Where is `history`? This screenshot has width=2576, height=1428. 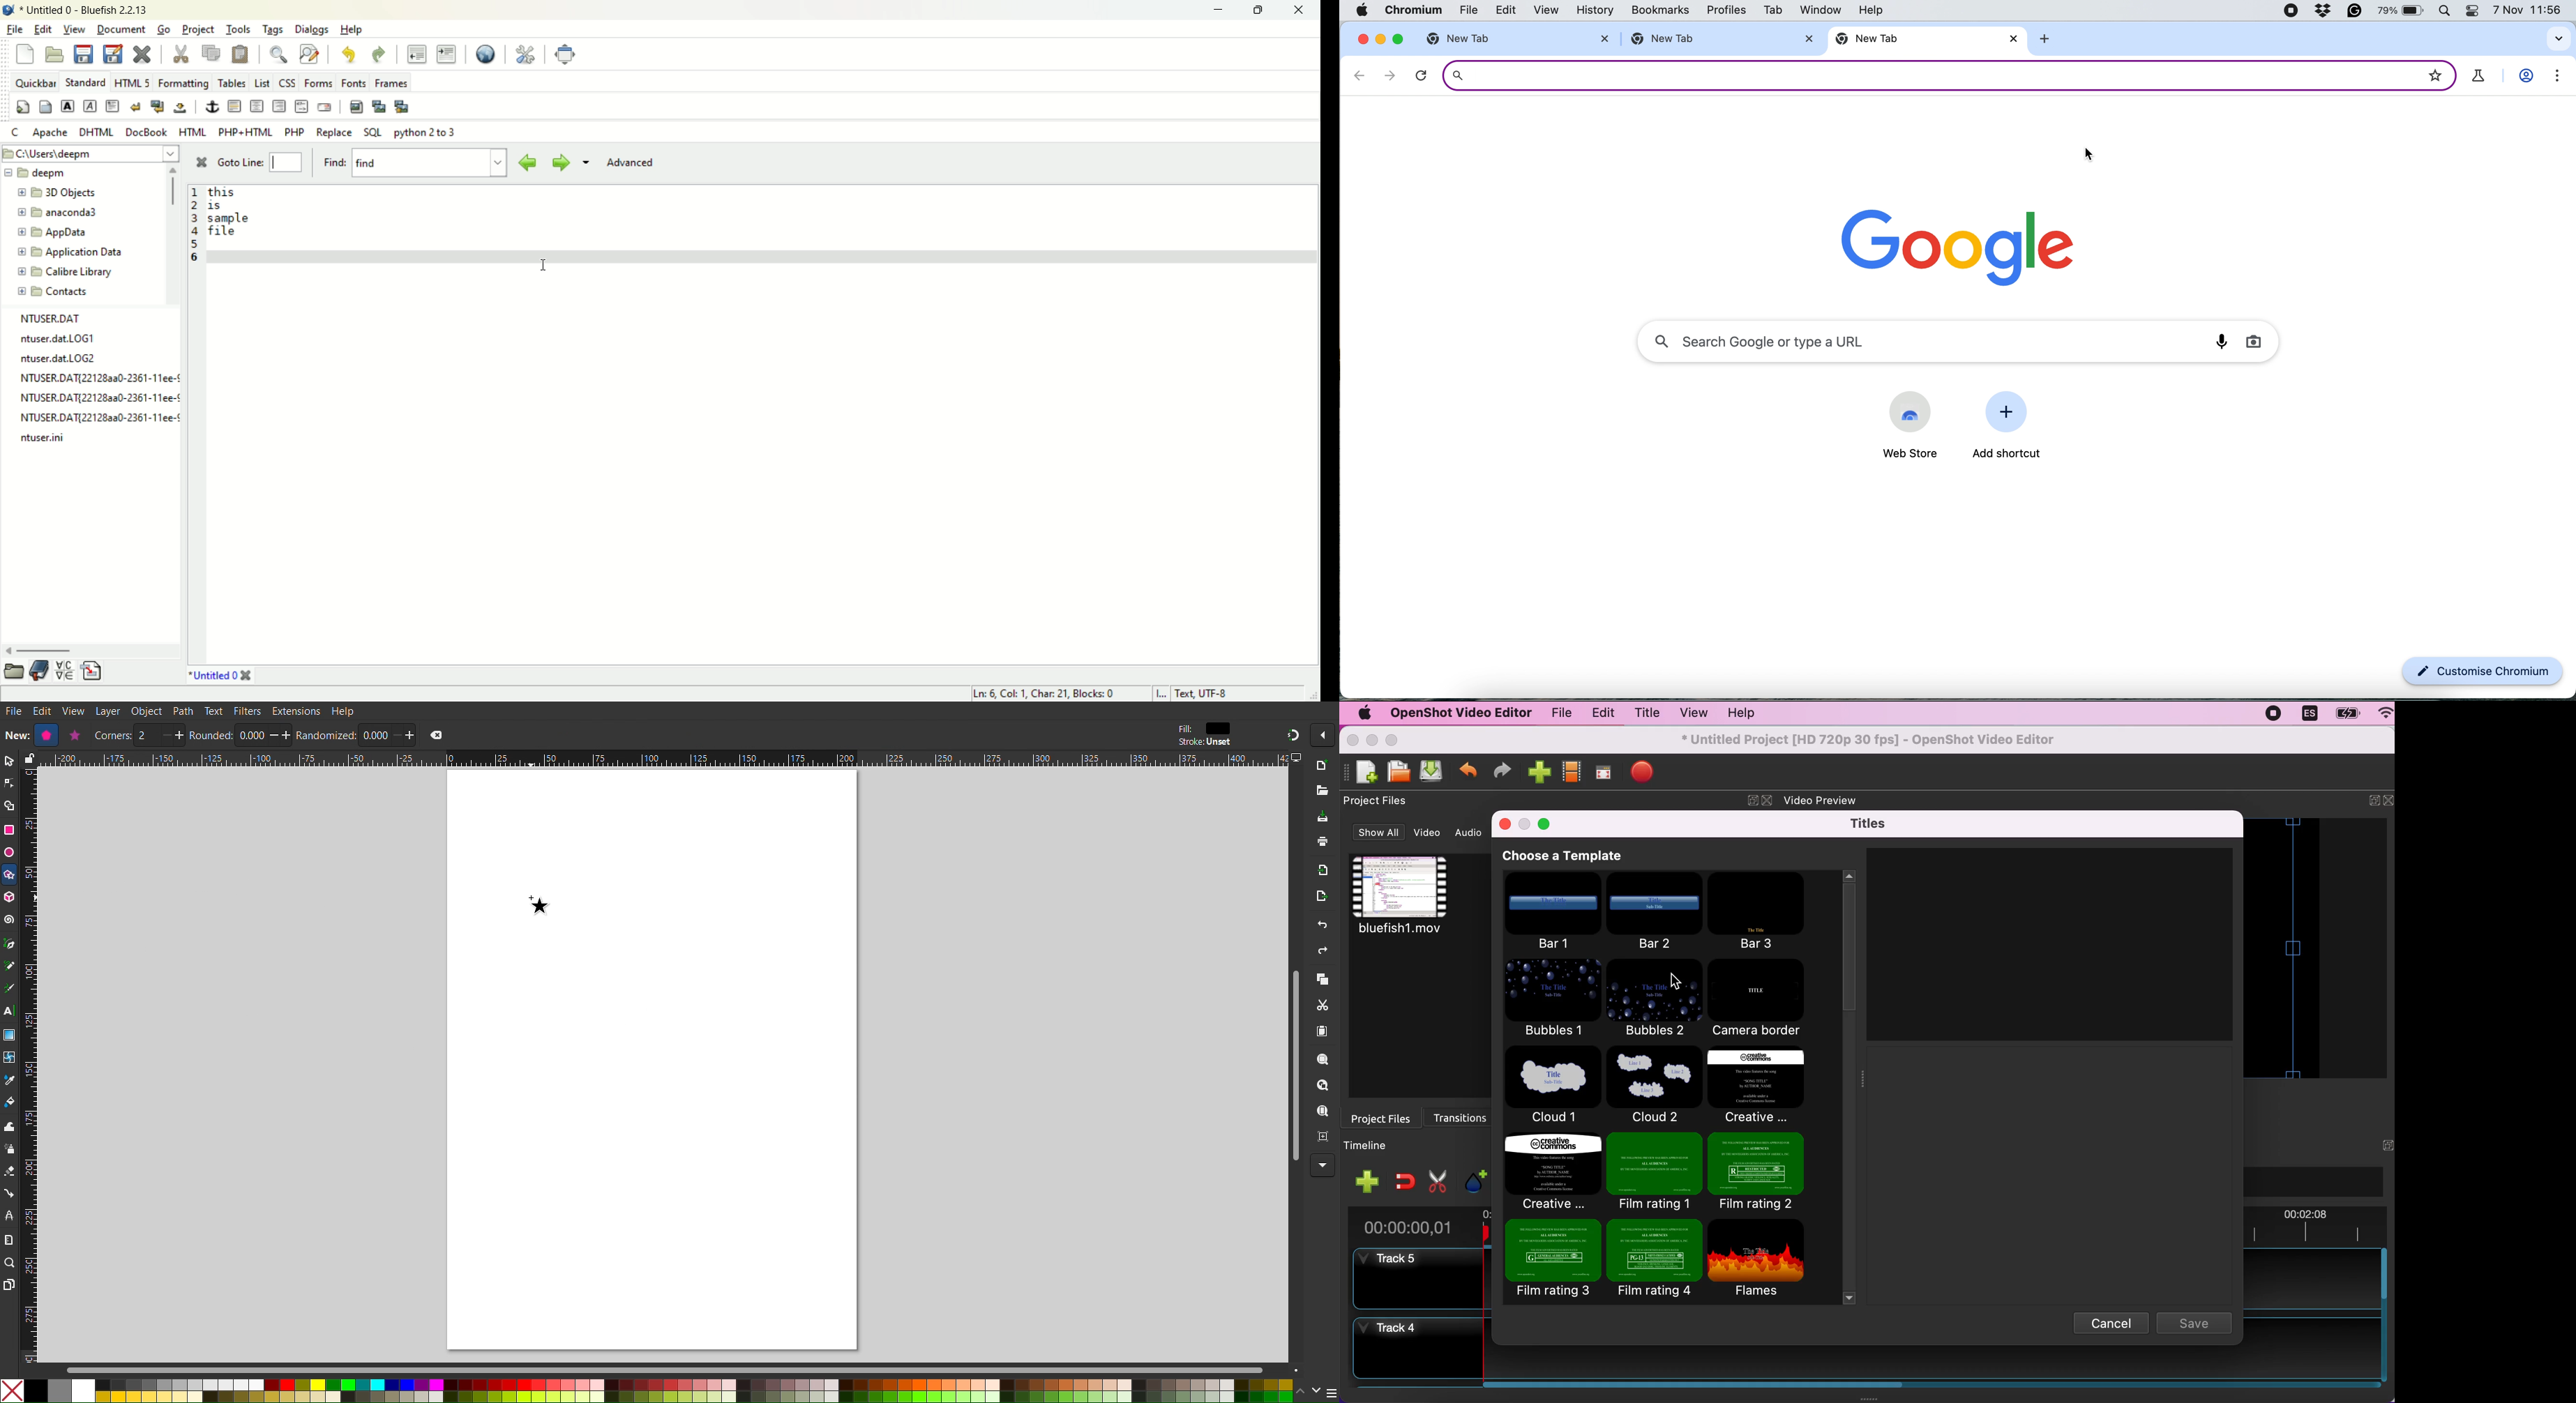
history is located at coordinates (1598, 9).